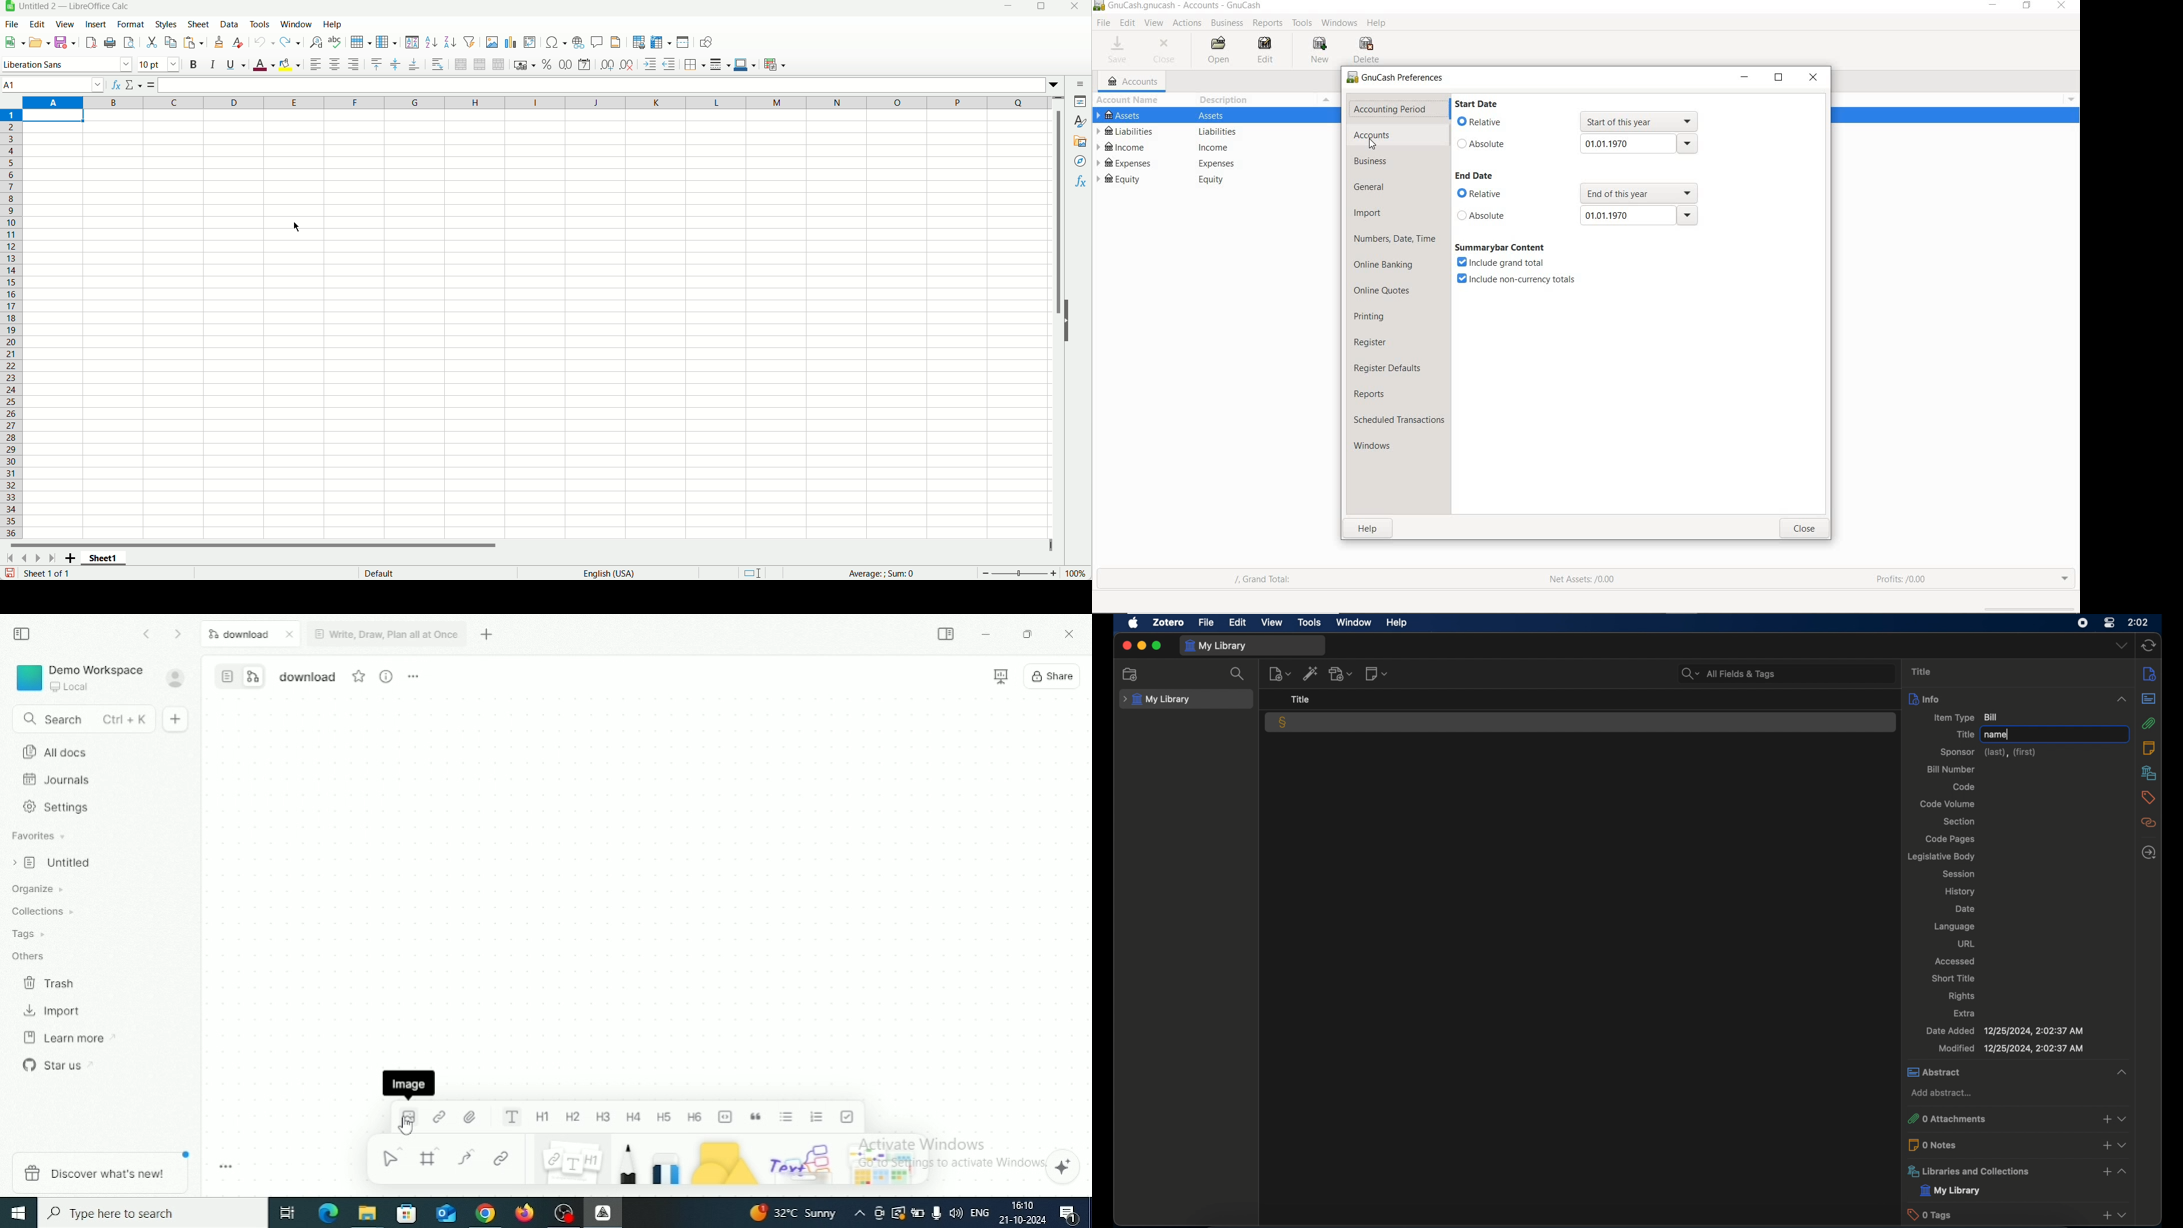  Describe the element at coordinates (1398, 420) in the screenshot. I see `scheduled transactions` at that location.